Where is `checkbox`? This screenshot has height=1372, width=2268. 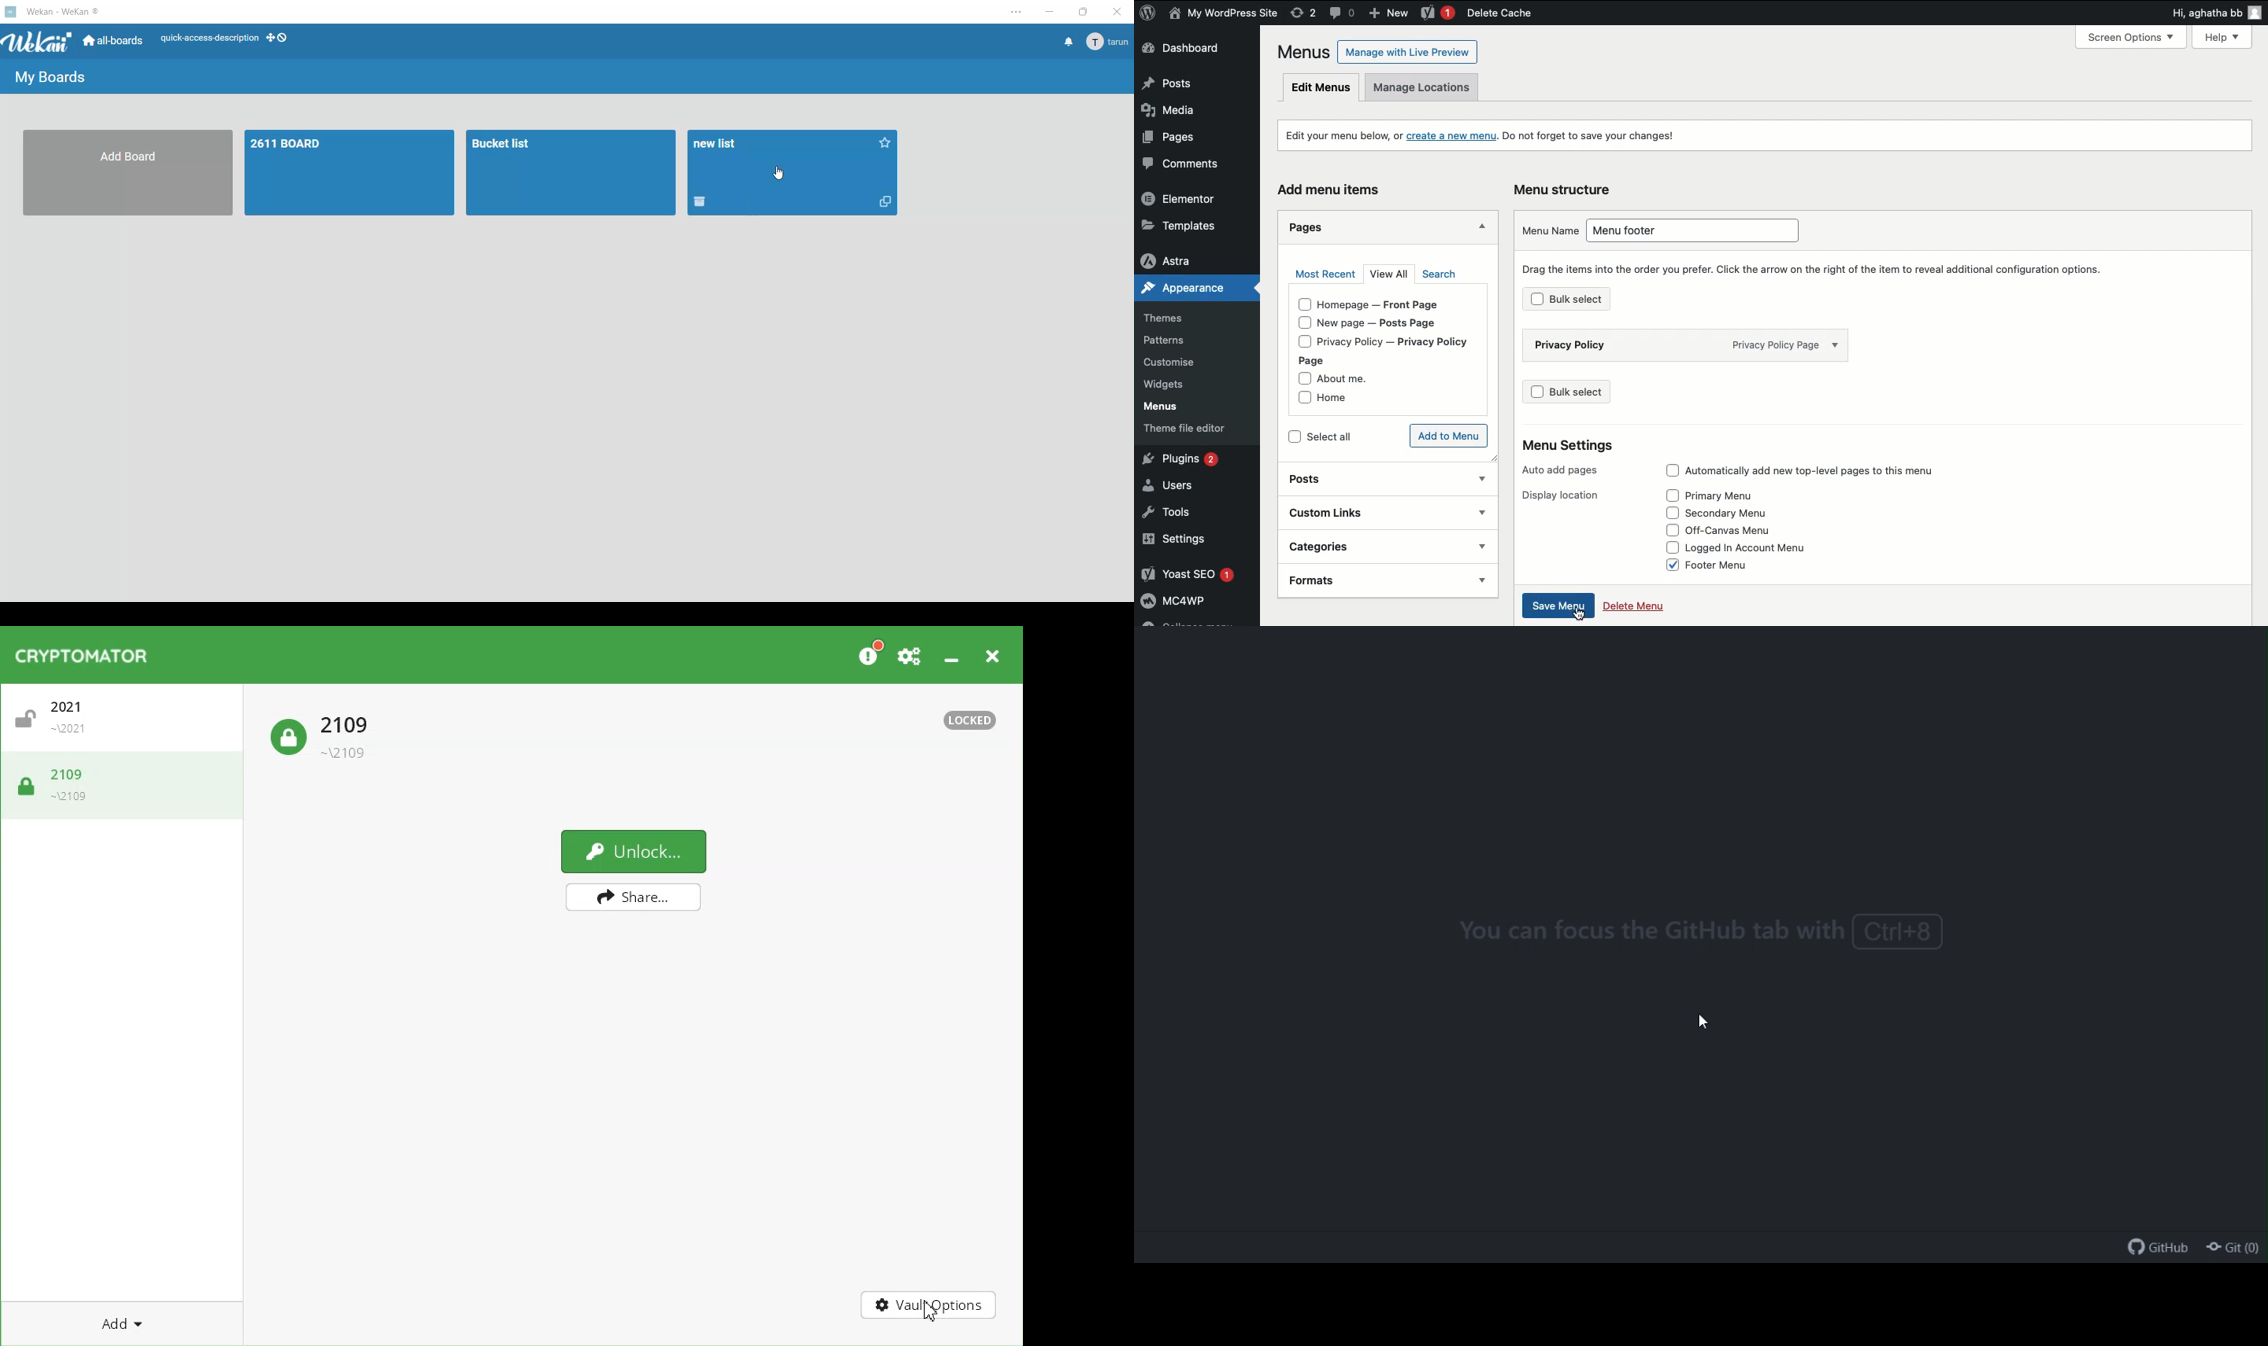 checkbox is located at coordinates (1301, 324).